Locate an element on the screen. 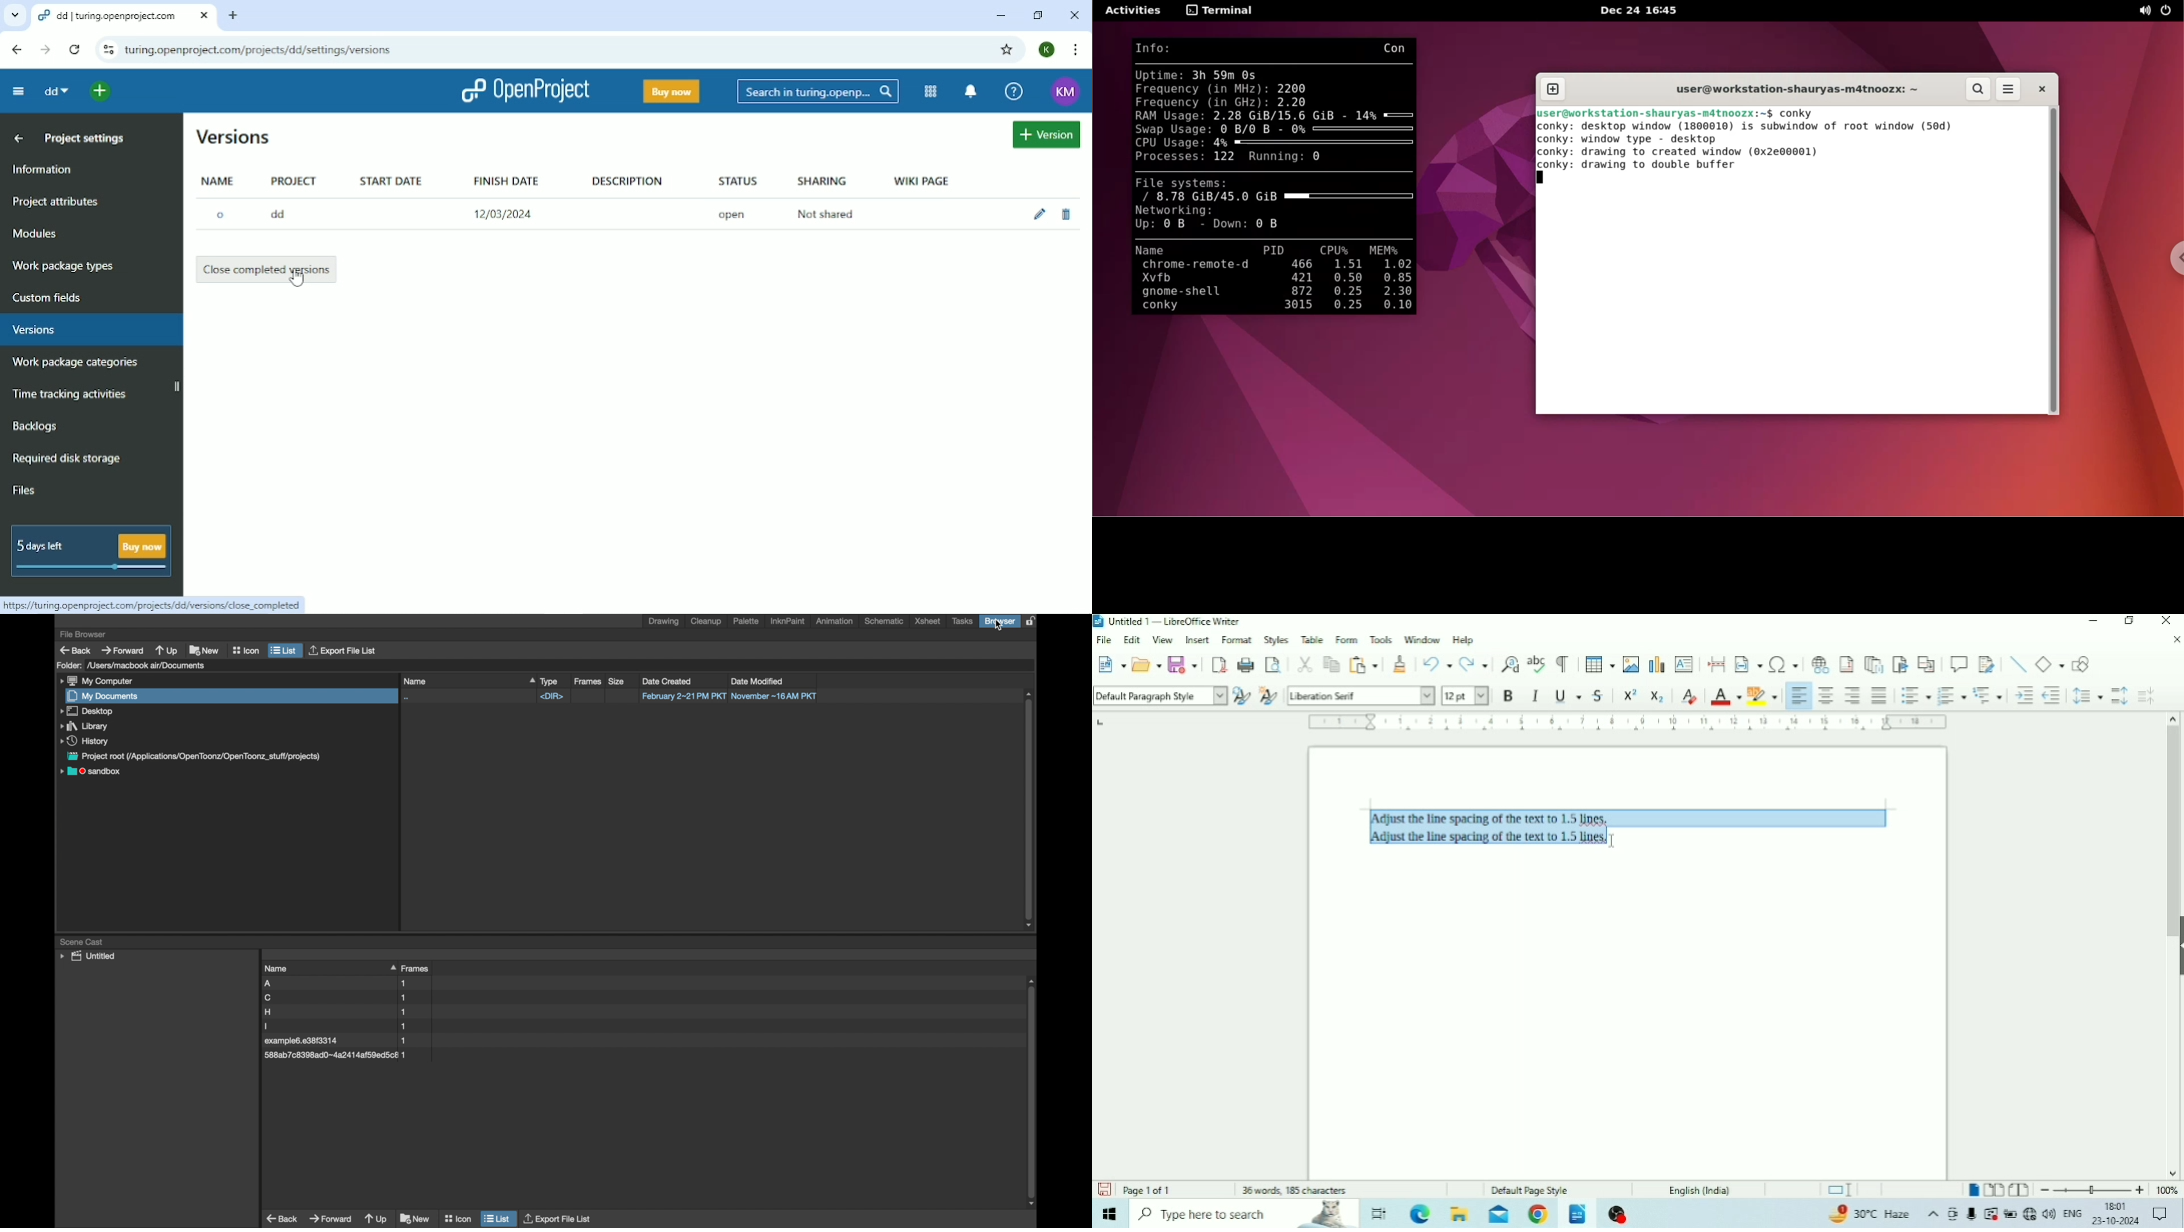 The image size is (2184, 1232). Insert Image is located at coordinates (1631, 662).